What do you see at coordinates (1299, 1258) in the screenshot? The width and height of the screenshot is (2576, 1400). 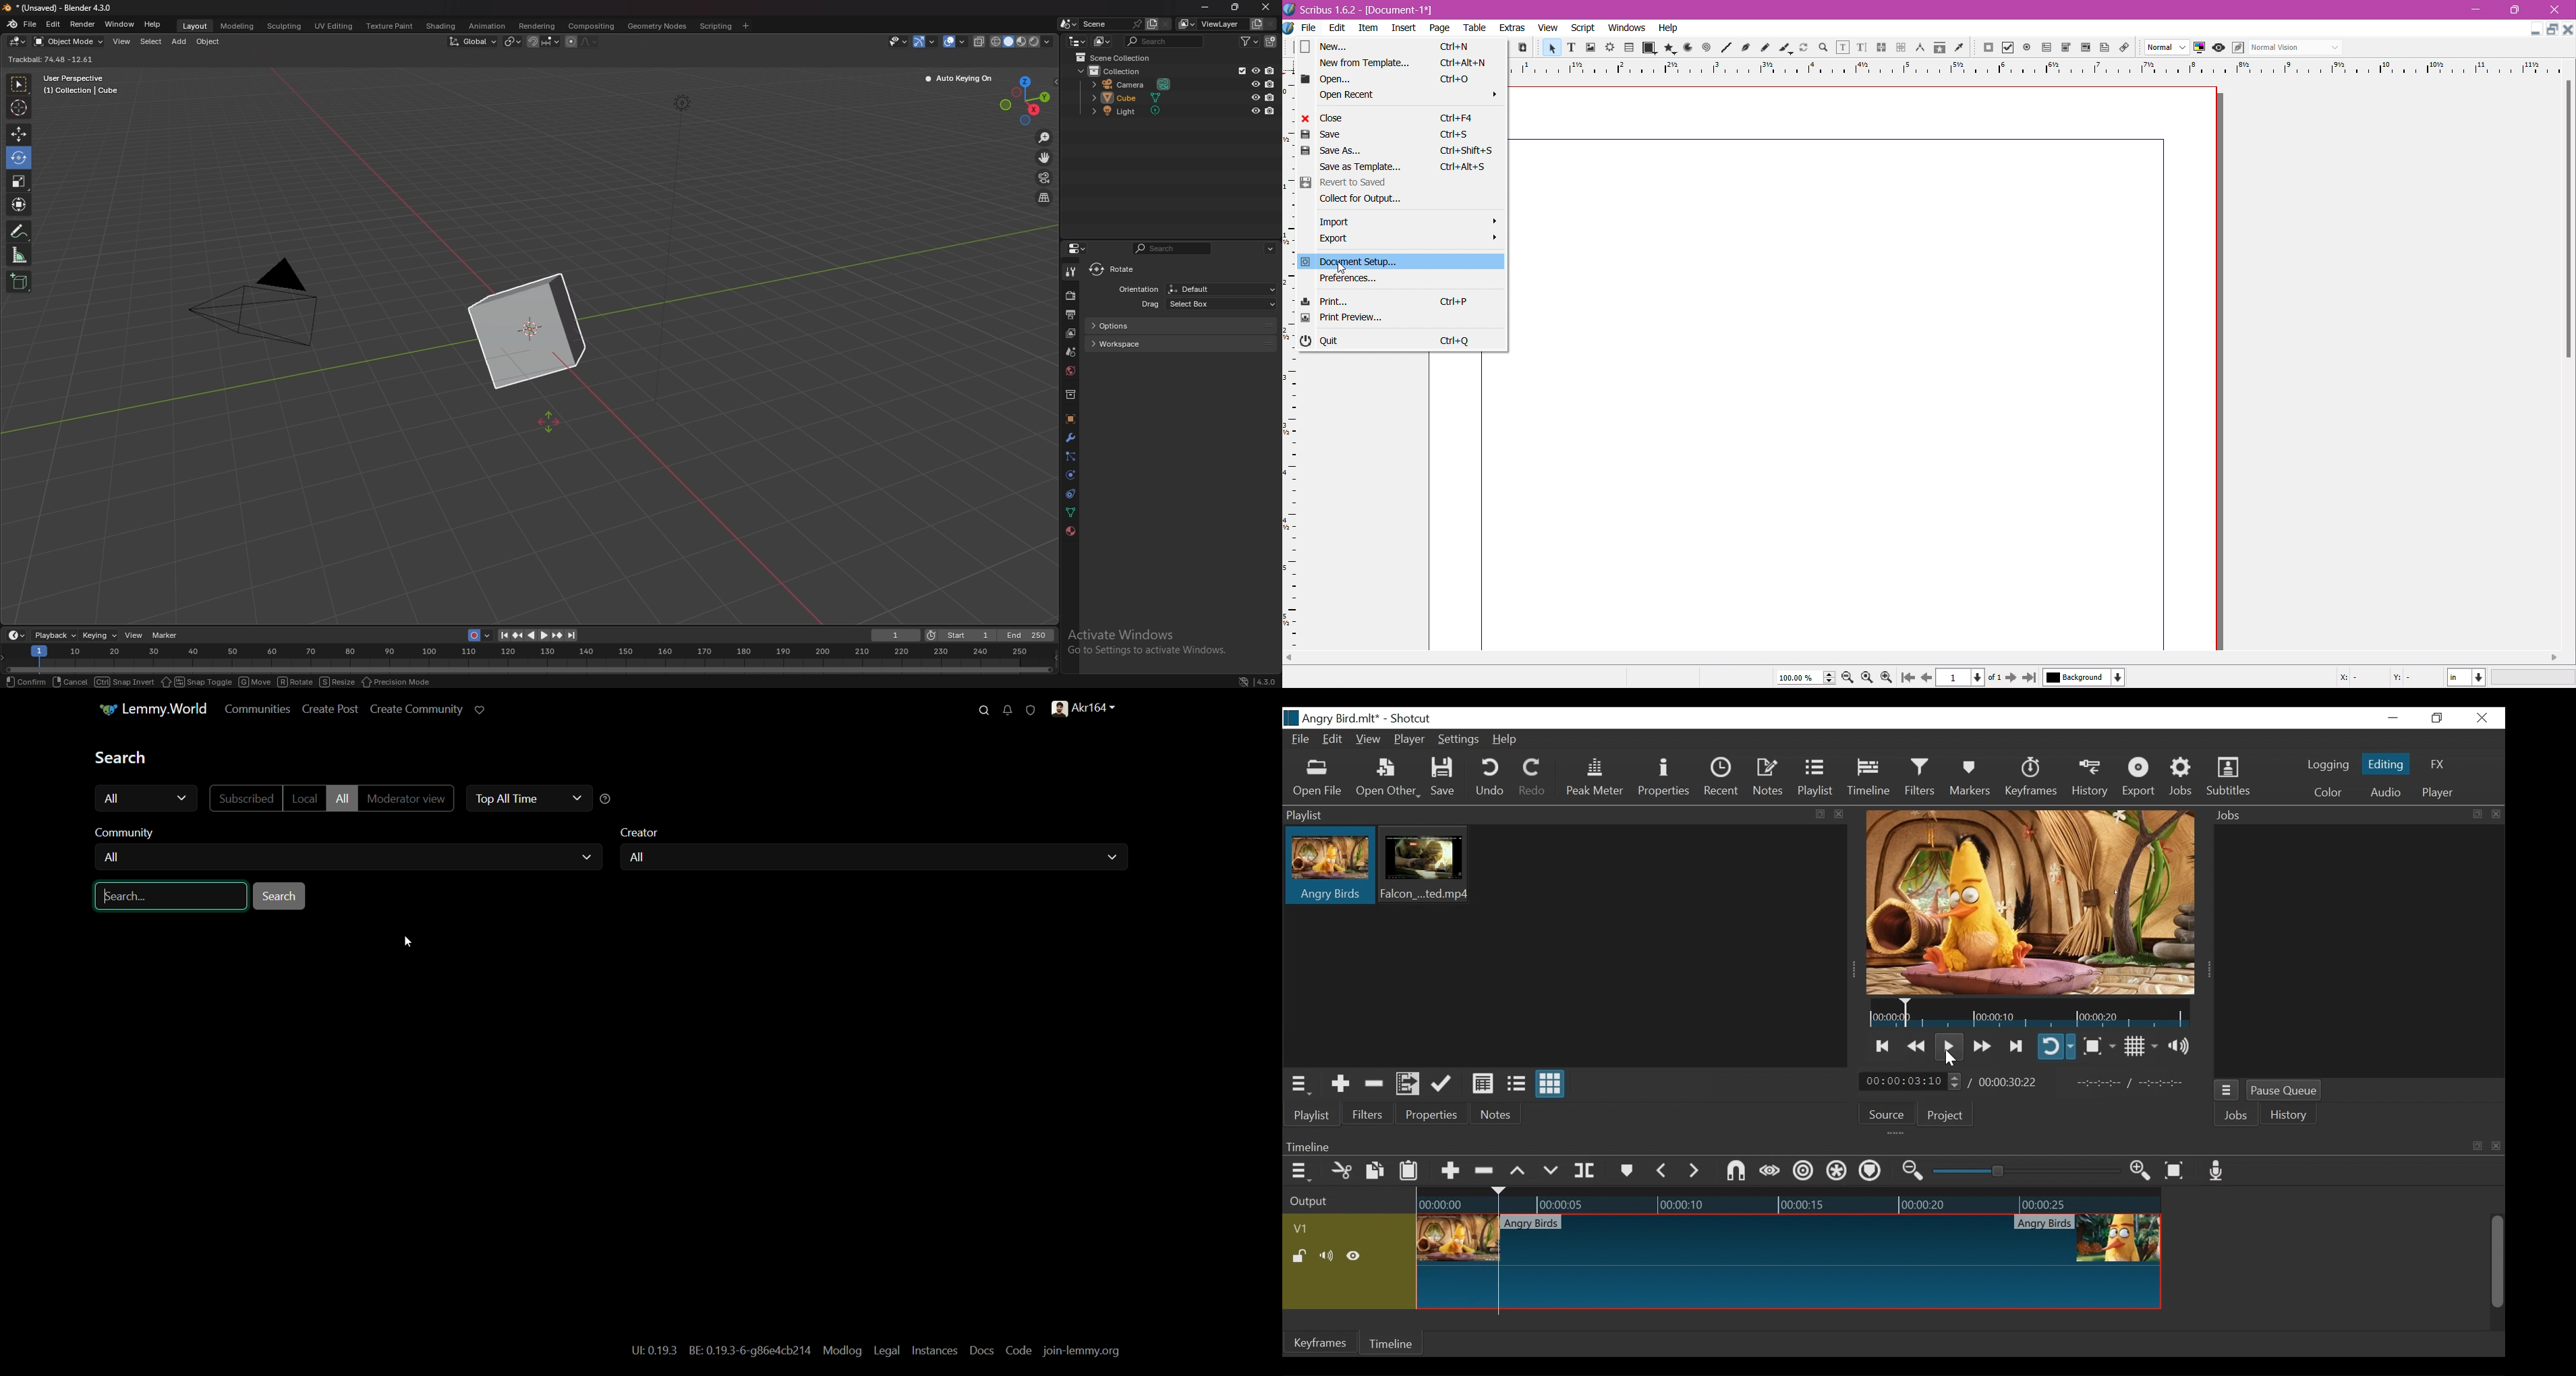 I see `(un)lock track` at bounding box center [1299, 1258].